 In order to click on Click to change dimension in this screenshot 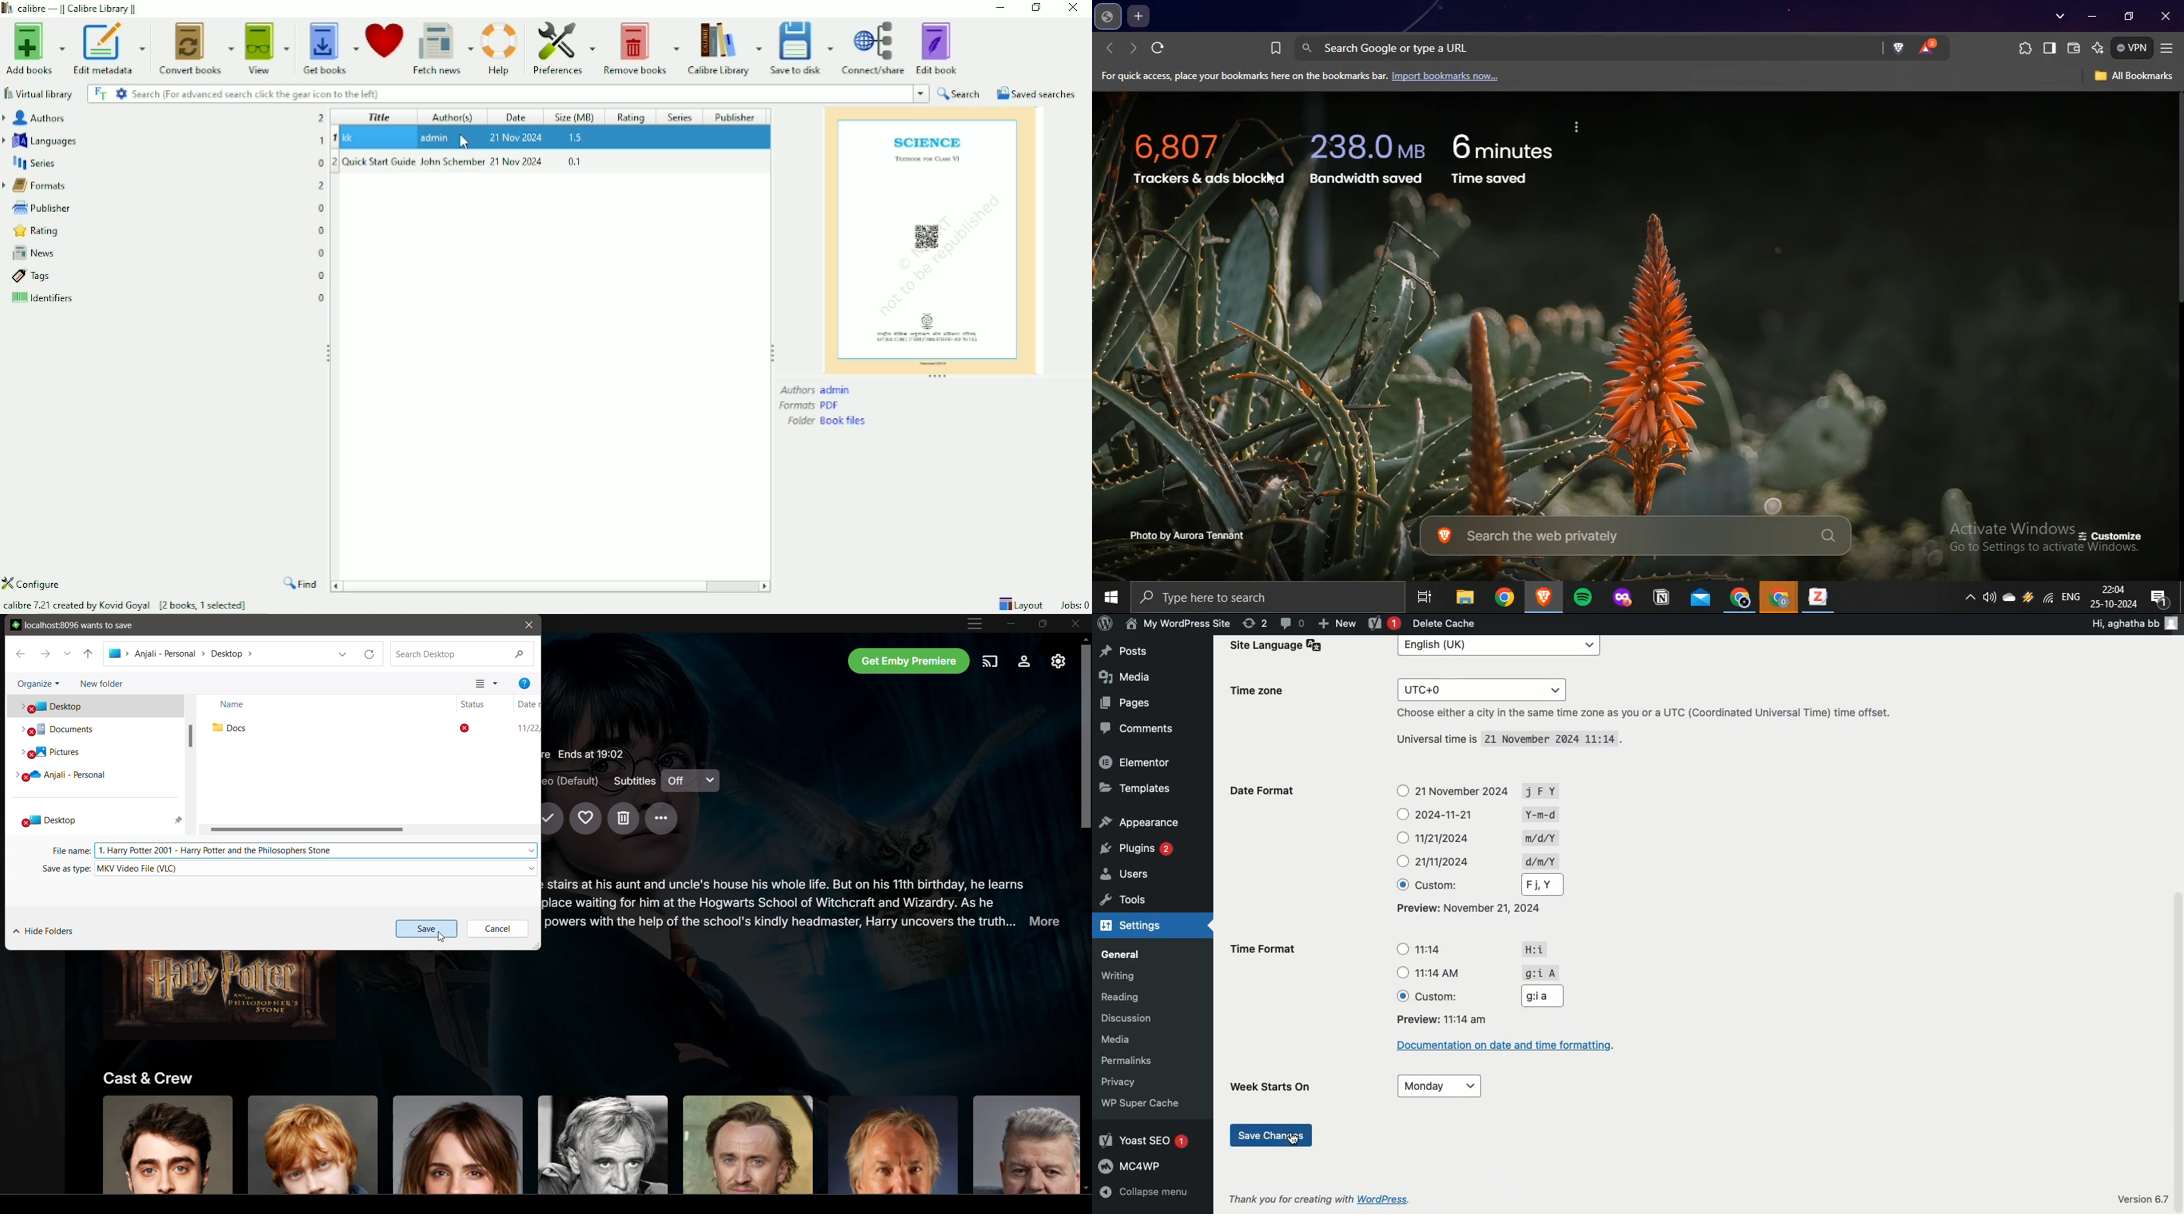, I will do `click(535, 946)`.